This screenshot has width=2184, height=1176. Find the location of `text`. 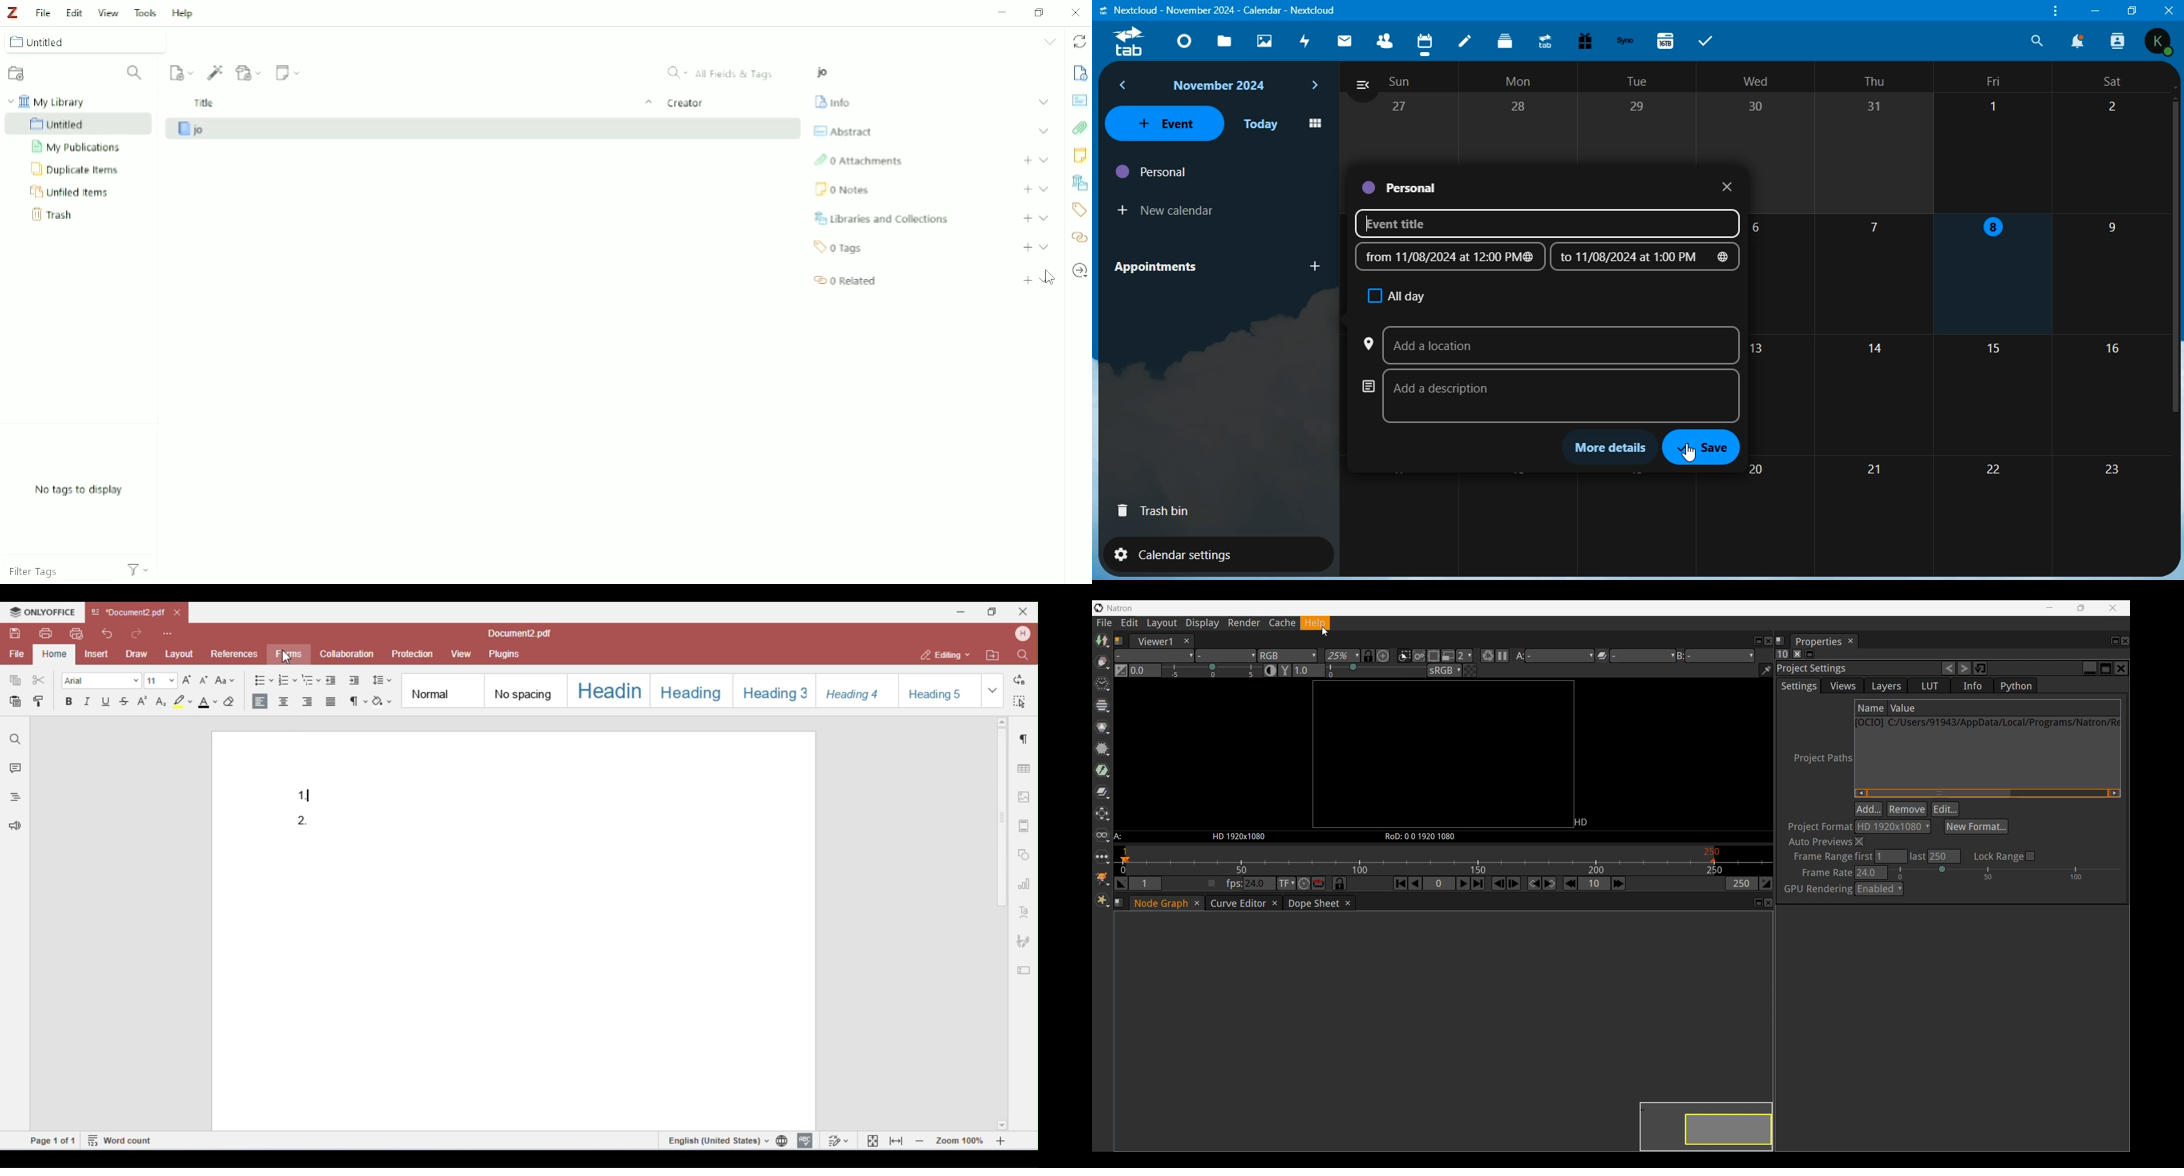

text is located at coordinates (1219, 87).